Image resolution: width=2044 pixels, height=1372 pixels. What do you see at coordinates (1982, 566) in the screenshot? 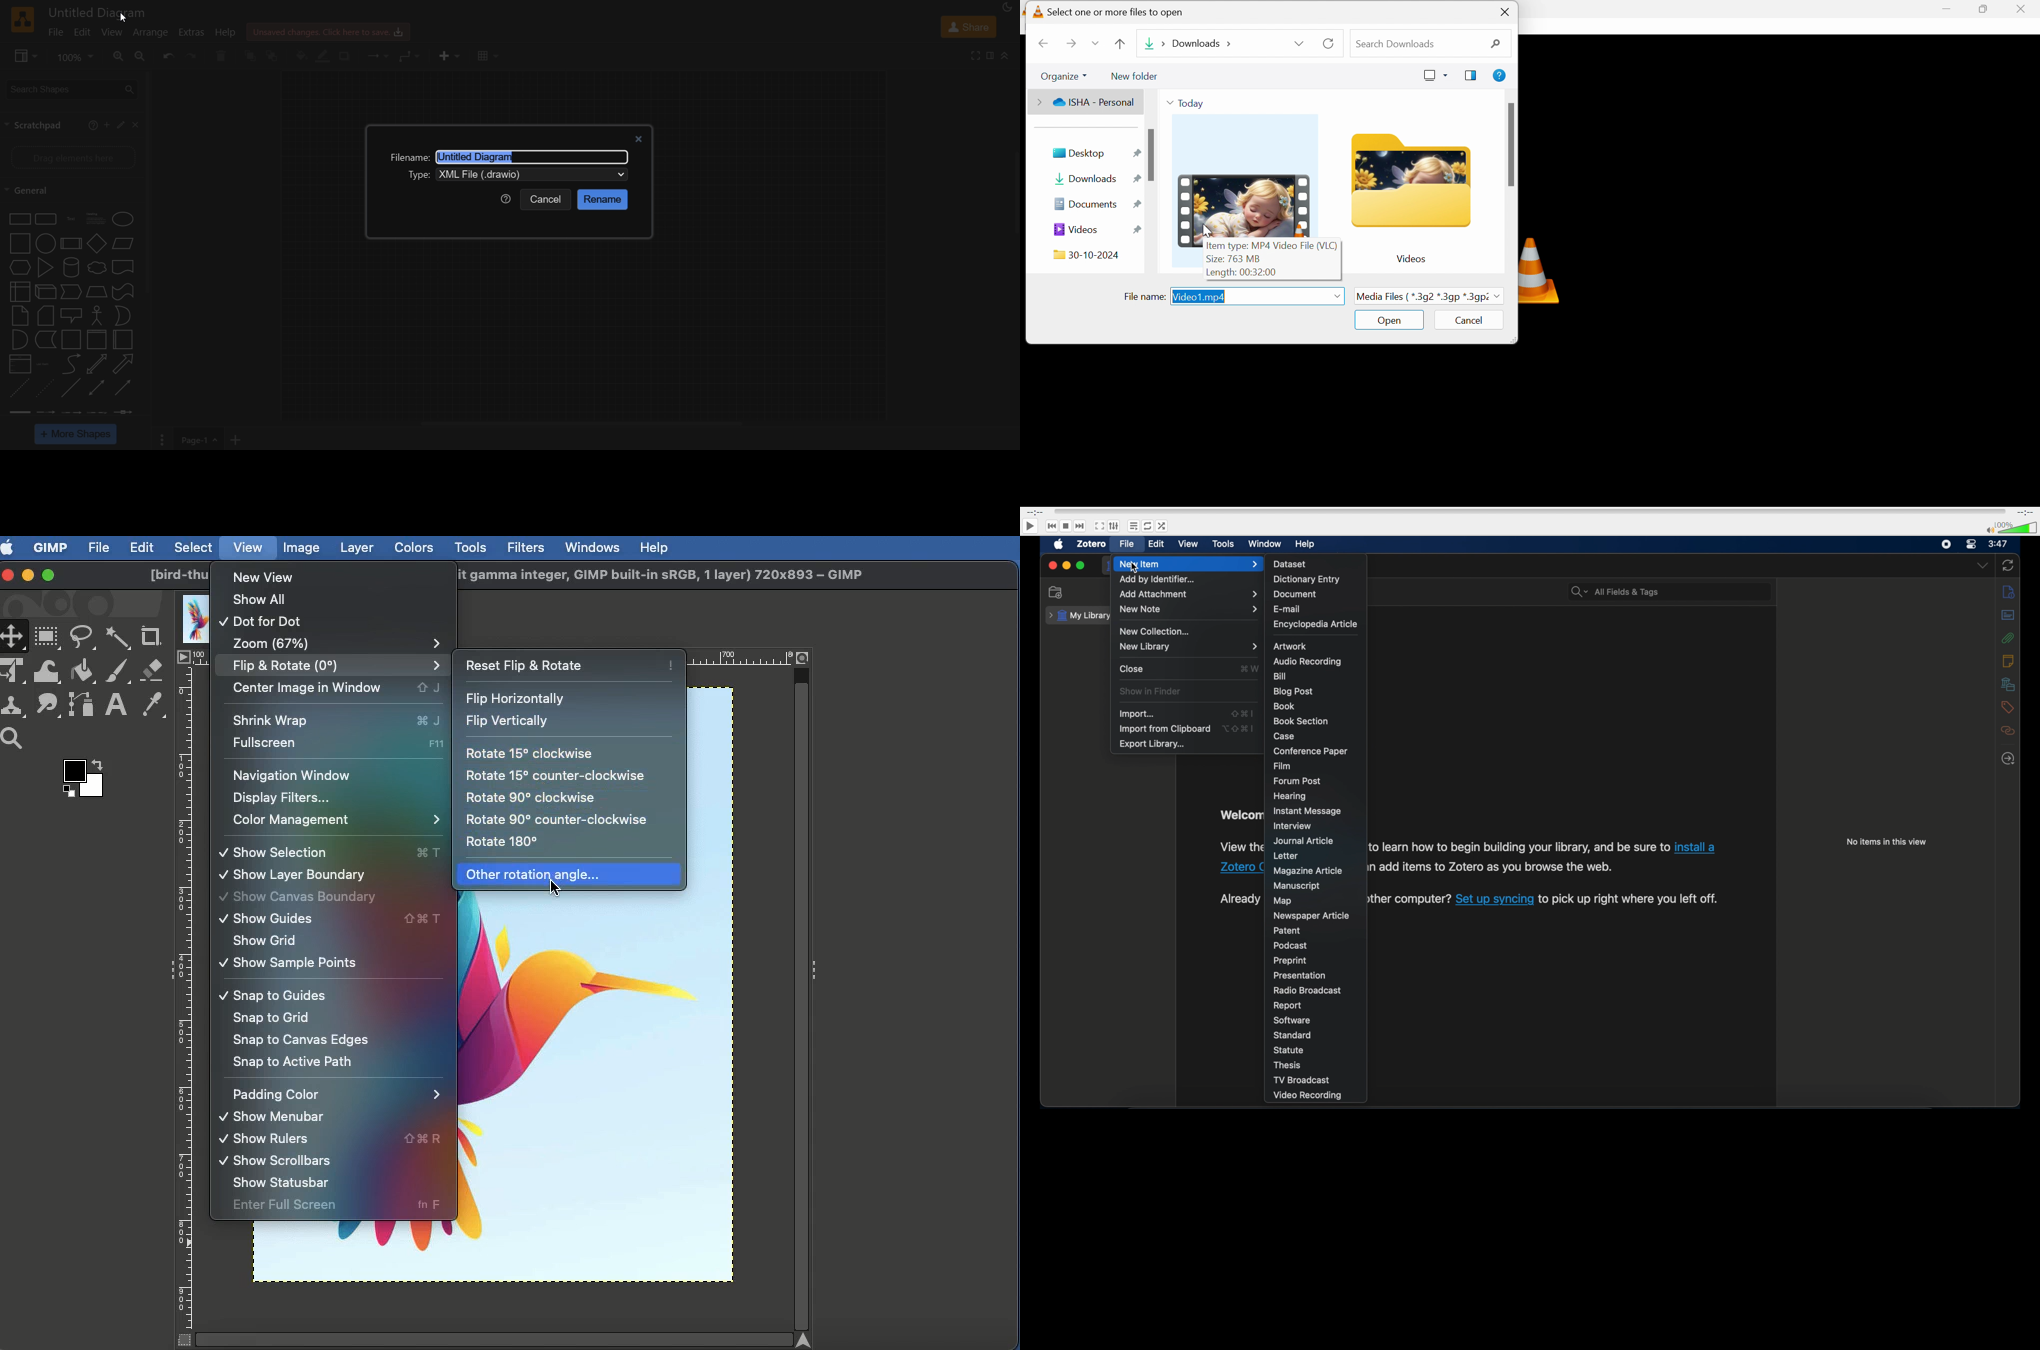
I see `dropdown` at bounding box center [1982, 566].